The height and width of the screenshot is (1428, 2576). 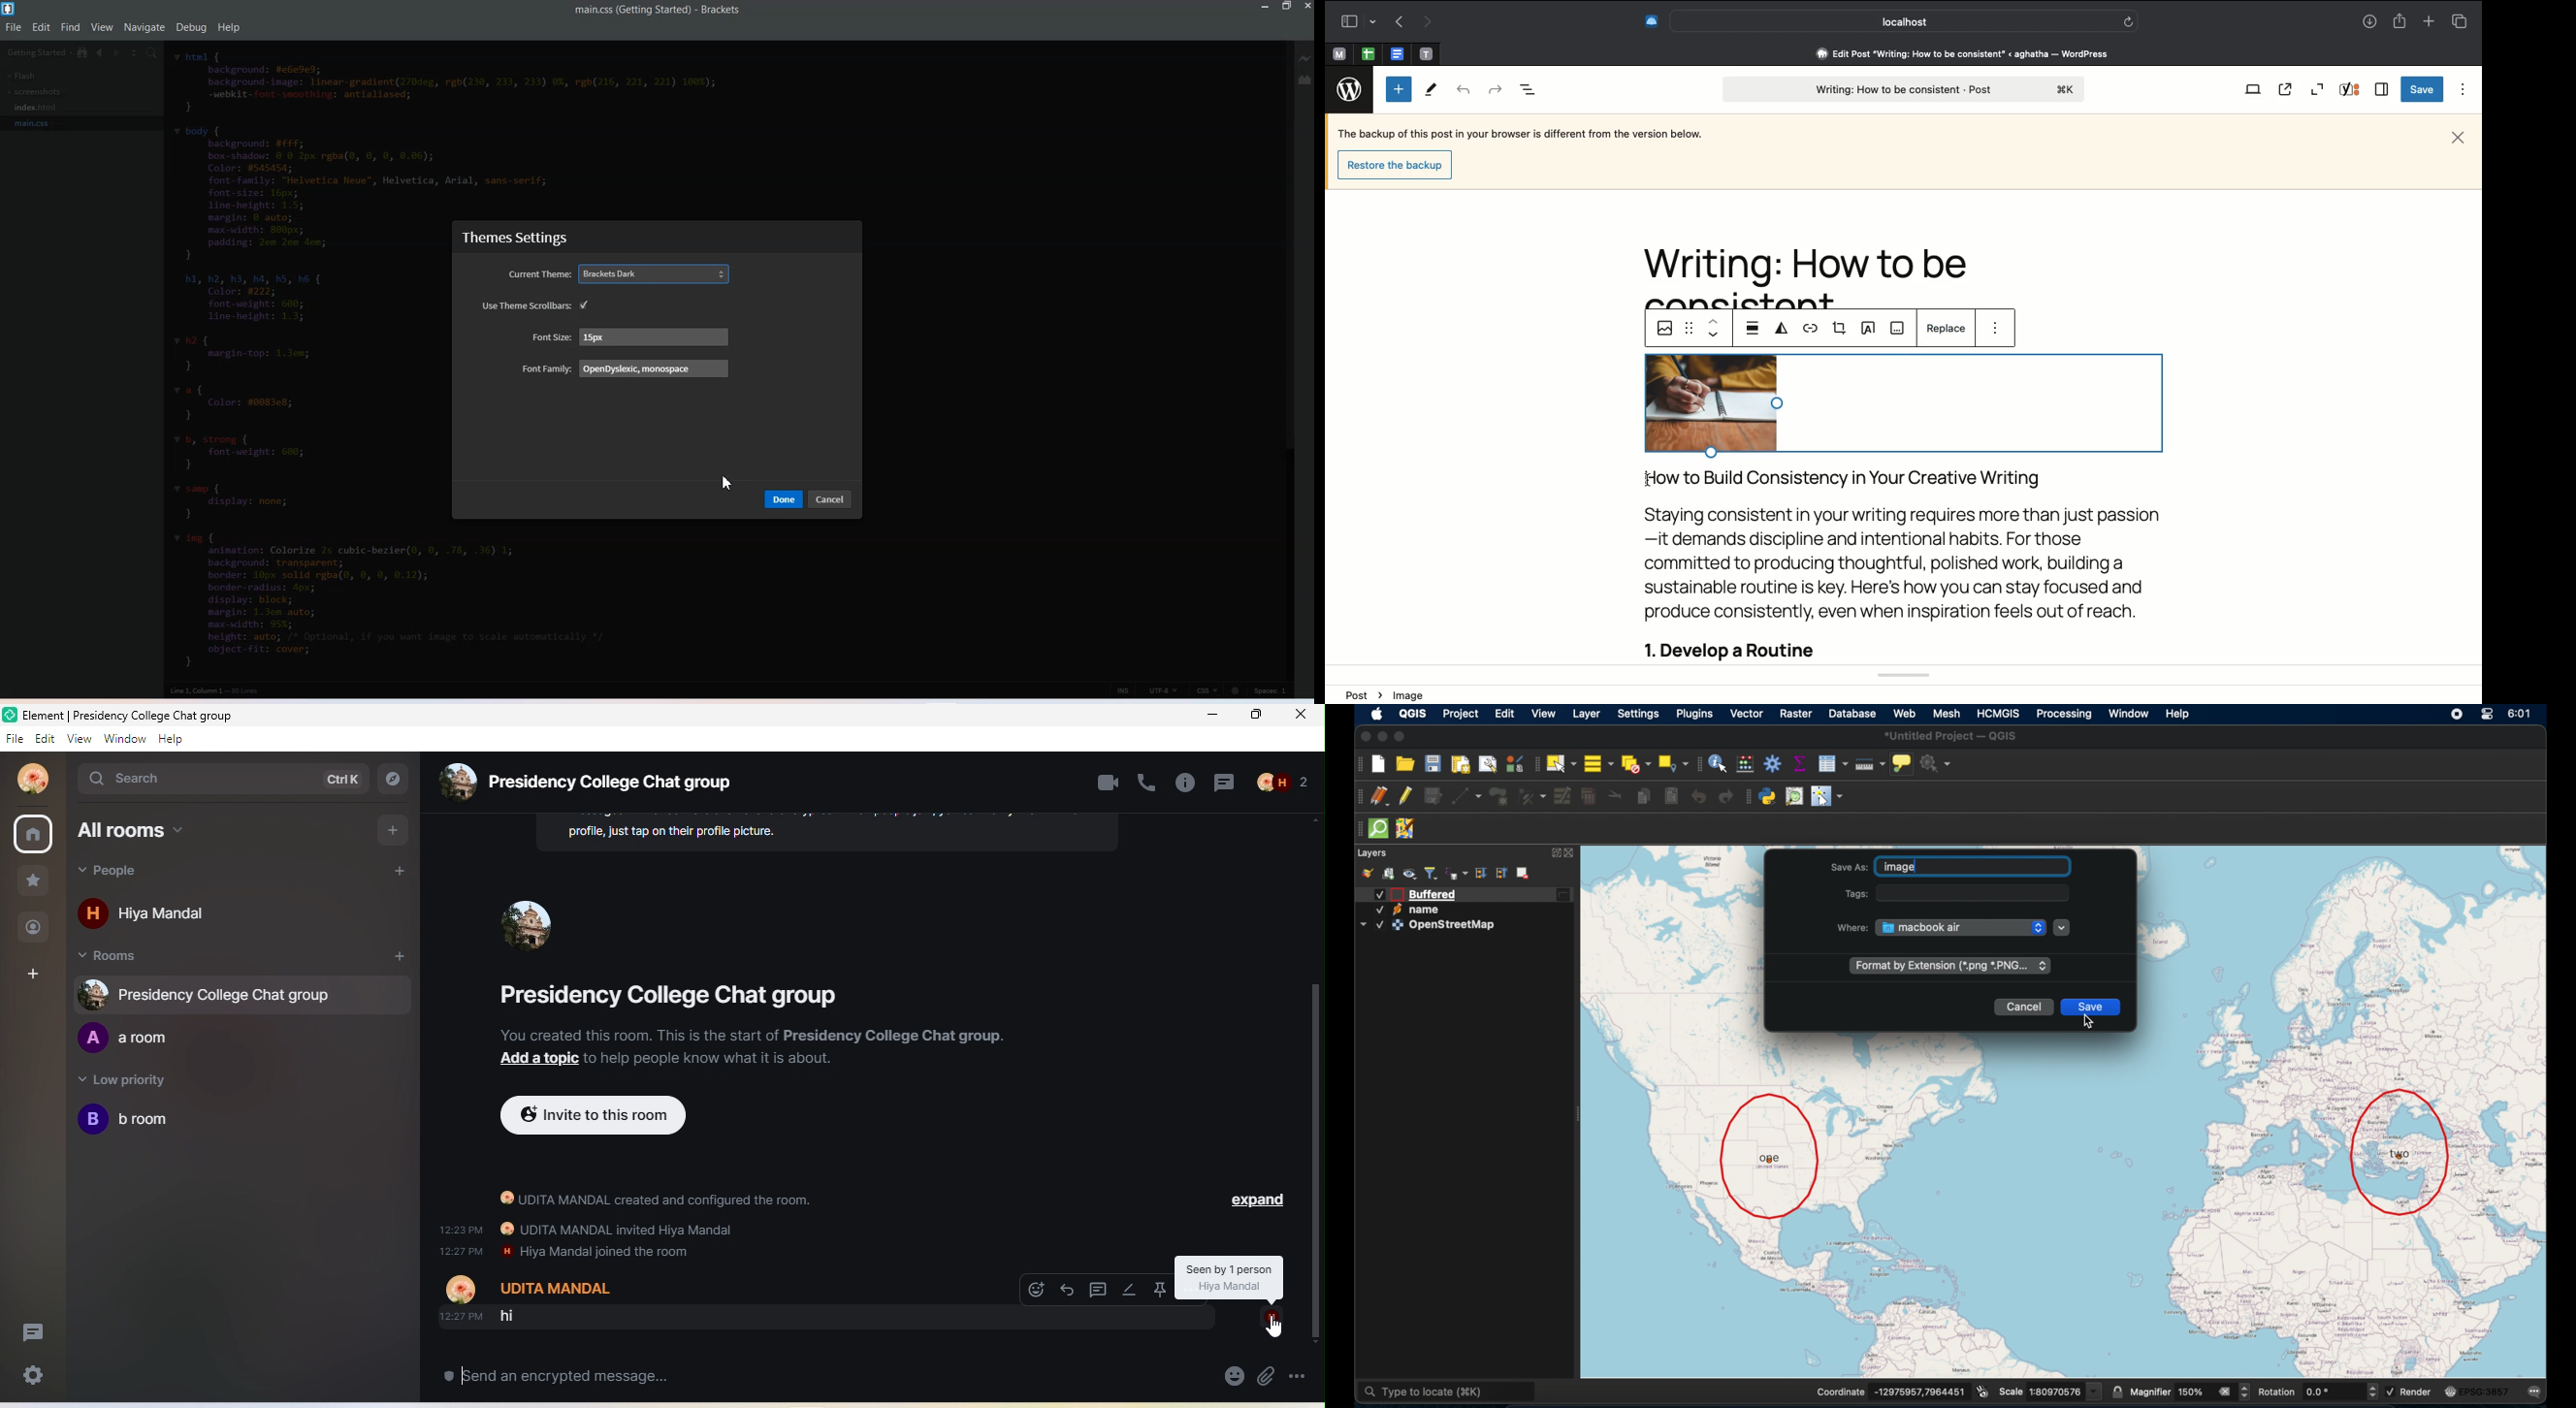 I want to click on dropdown, so click(x=1272, y=1317).